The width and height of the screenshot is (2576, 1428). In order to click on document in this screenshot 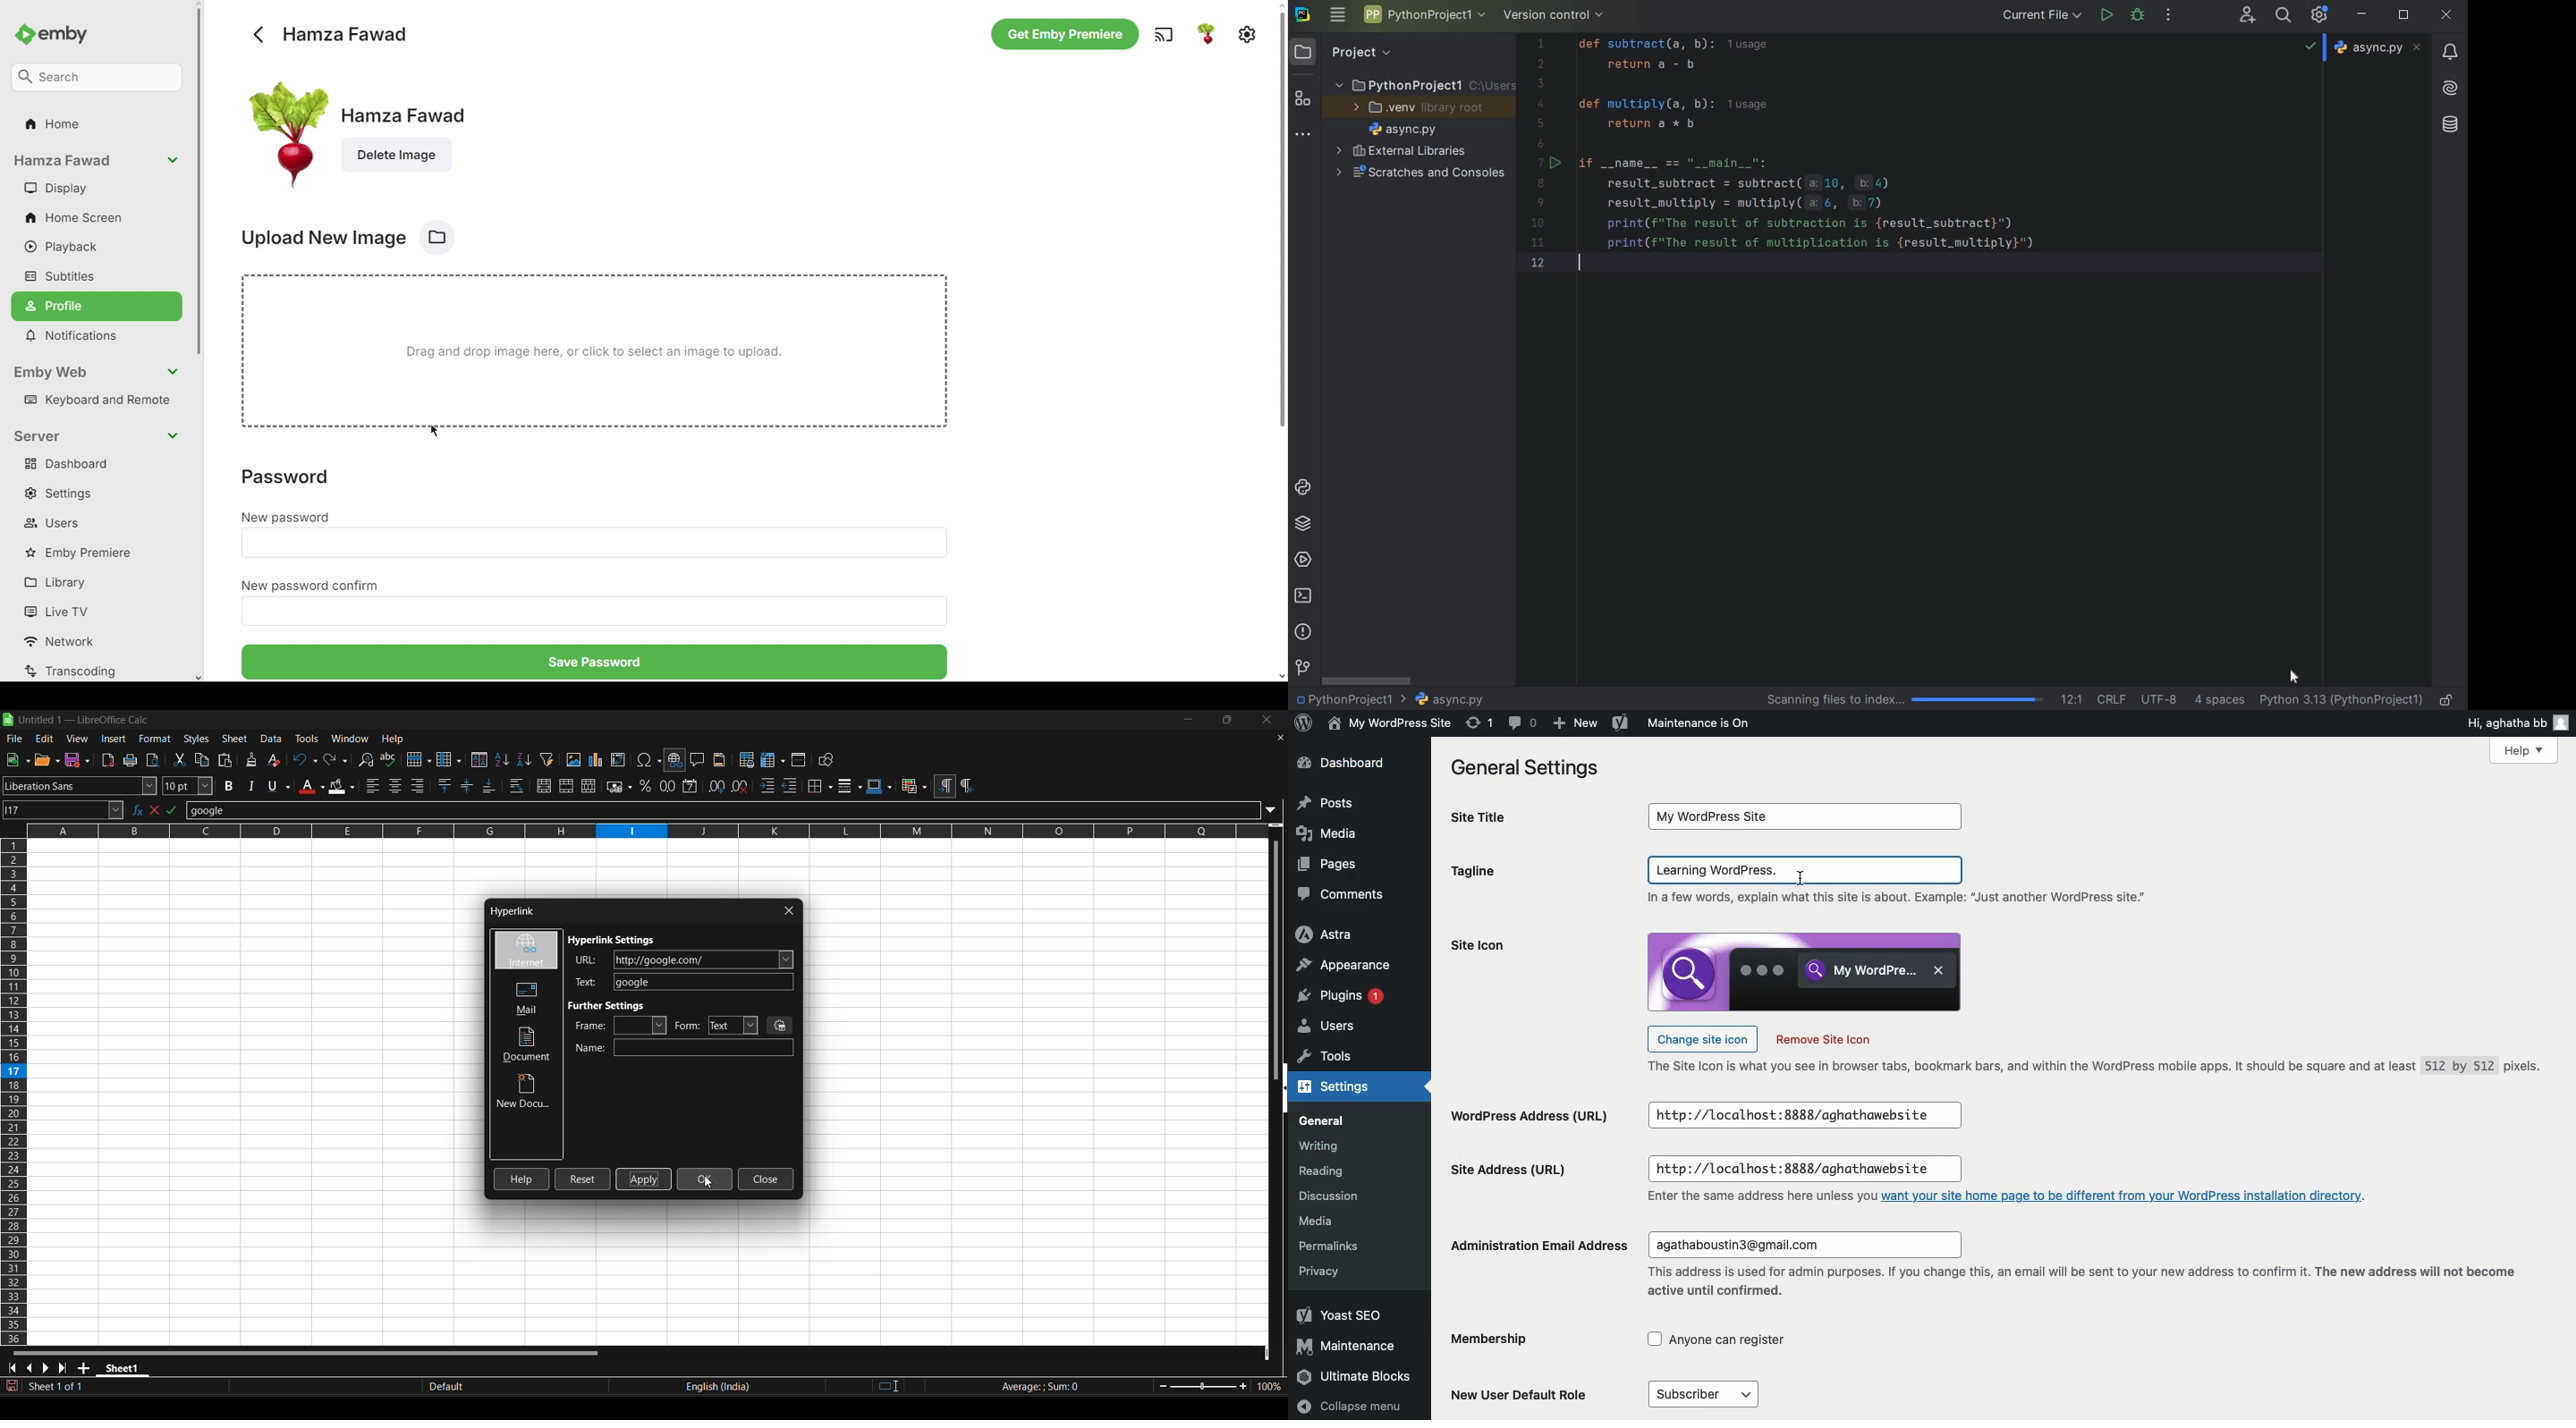, I will do `click(529, 1045)`.